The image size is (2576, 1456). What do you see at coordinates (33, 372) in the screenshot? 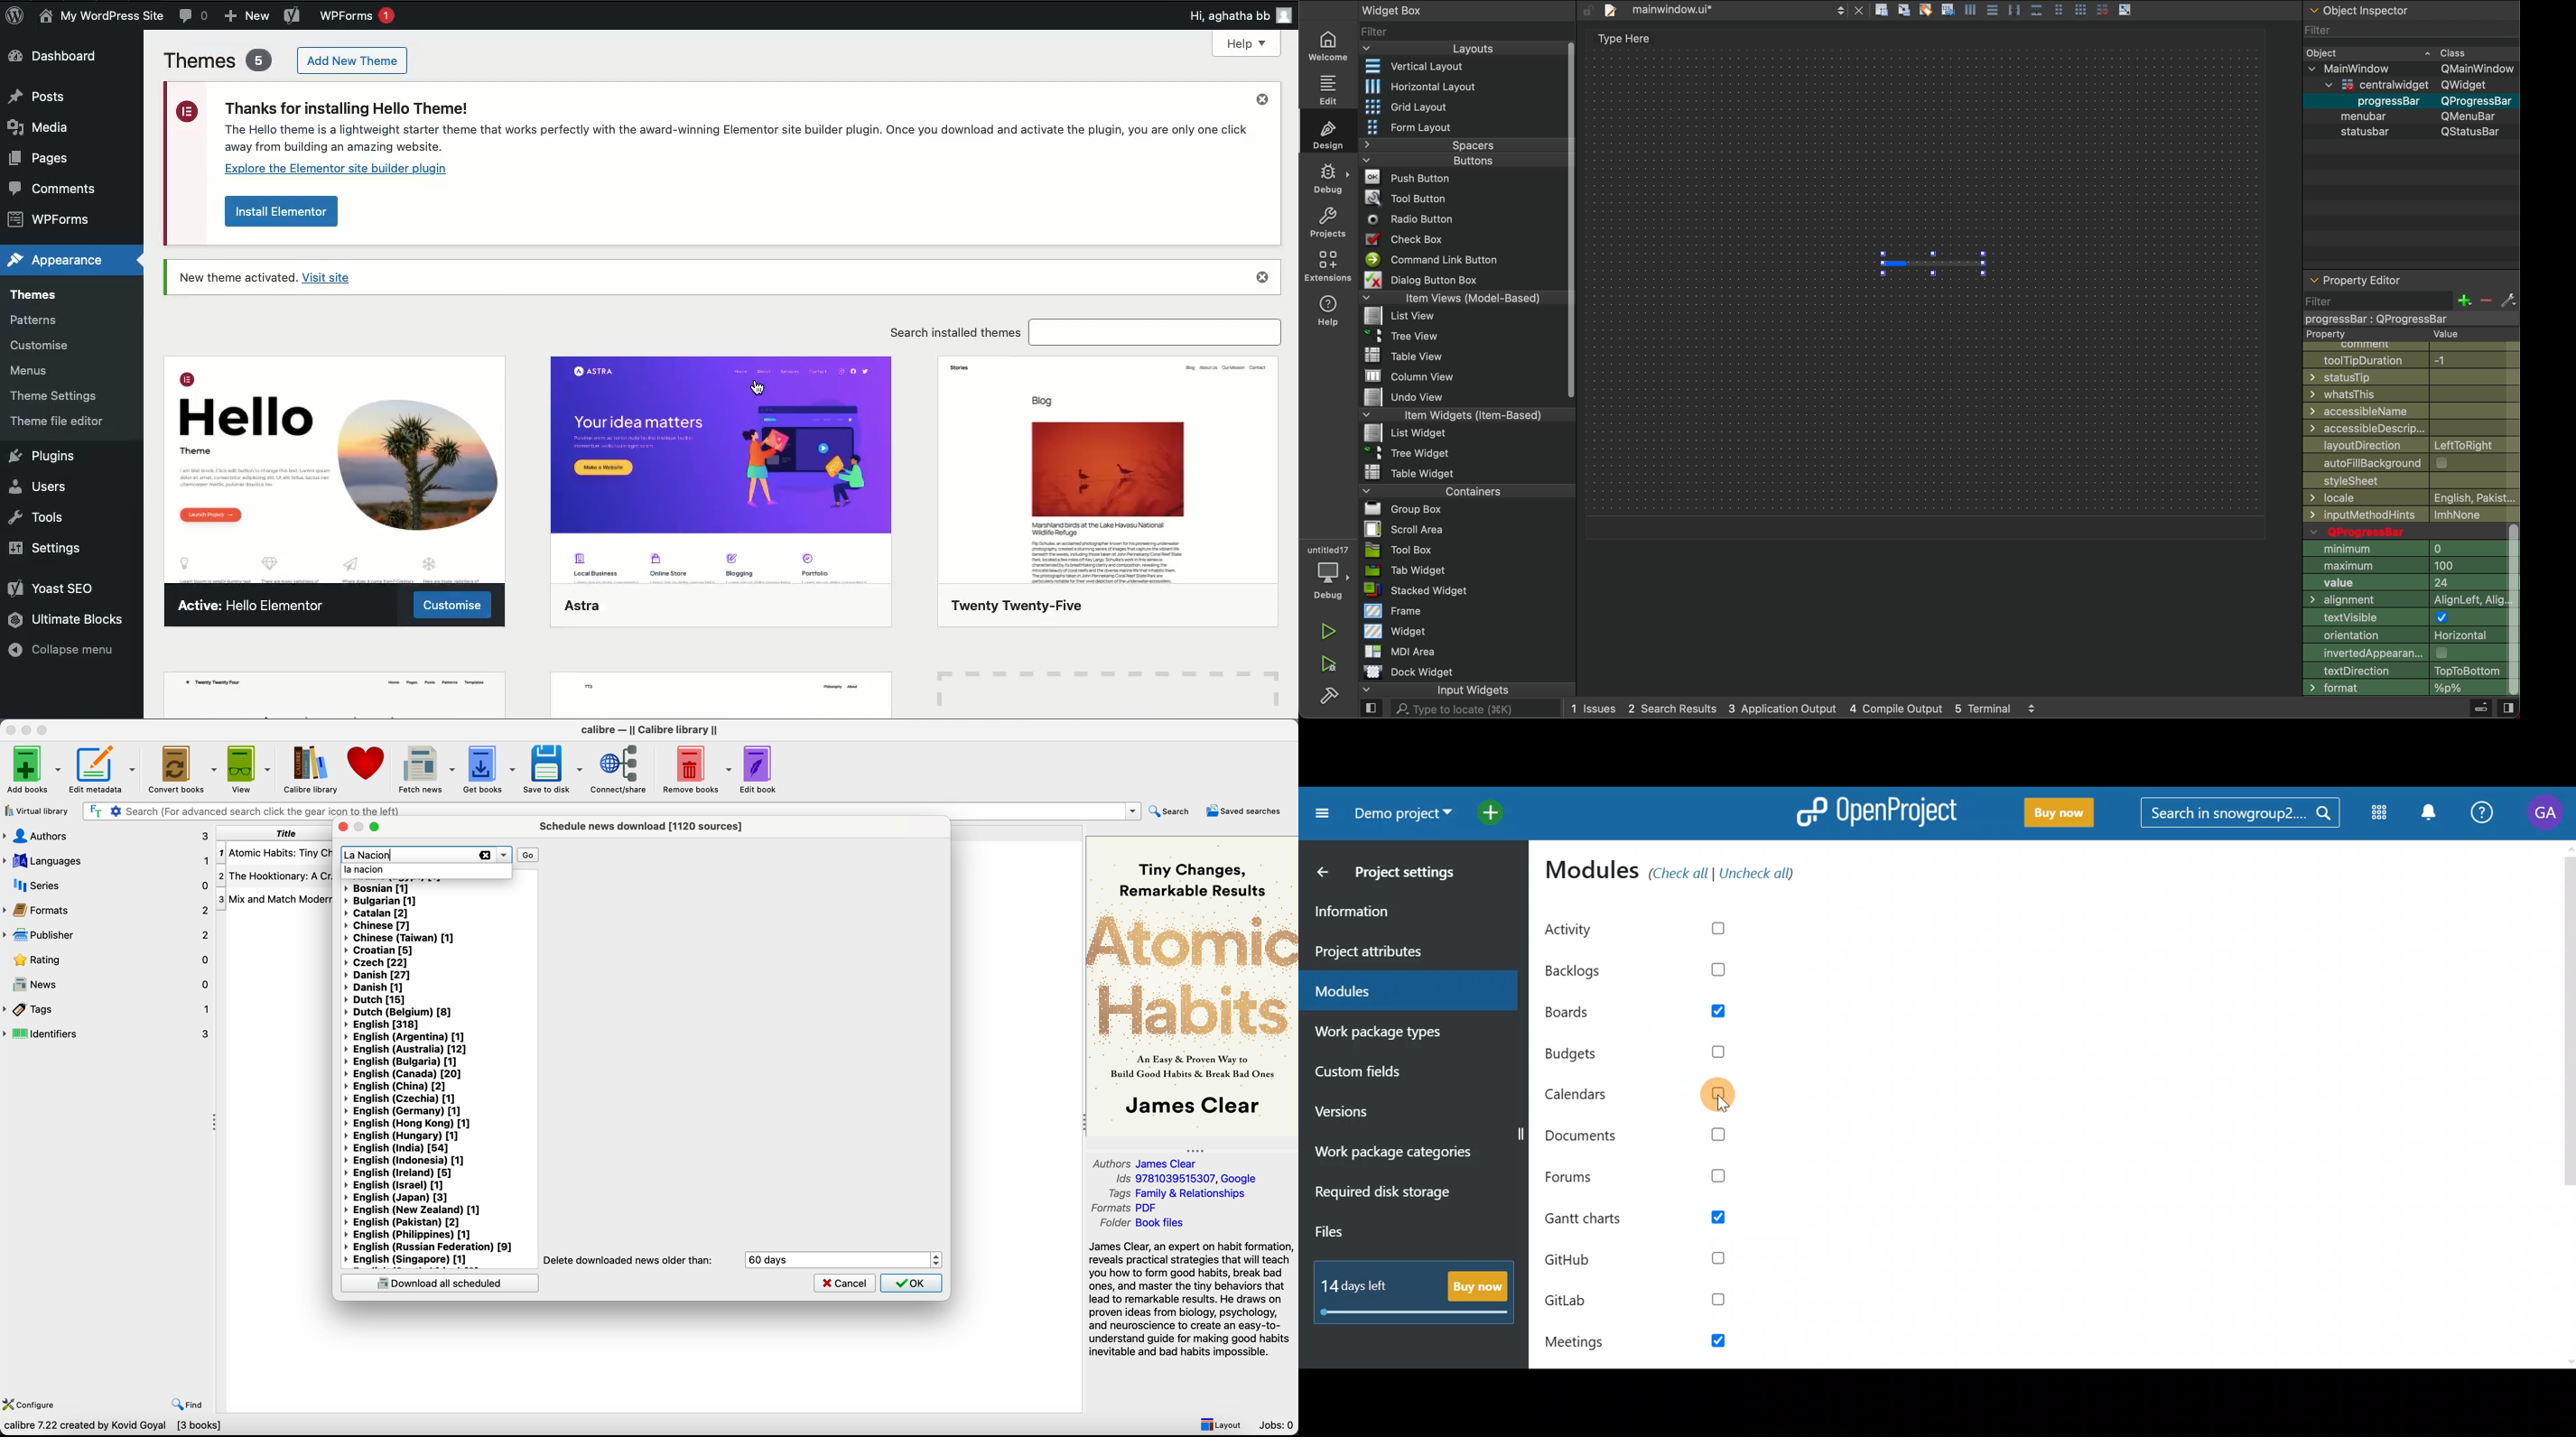
I see `menus` at bounding box center [33, 372].